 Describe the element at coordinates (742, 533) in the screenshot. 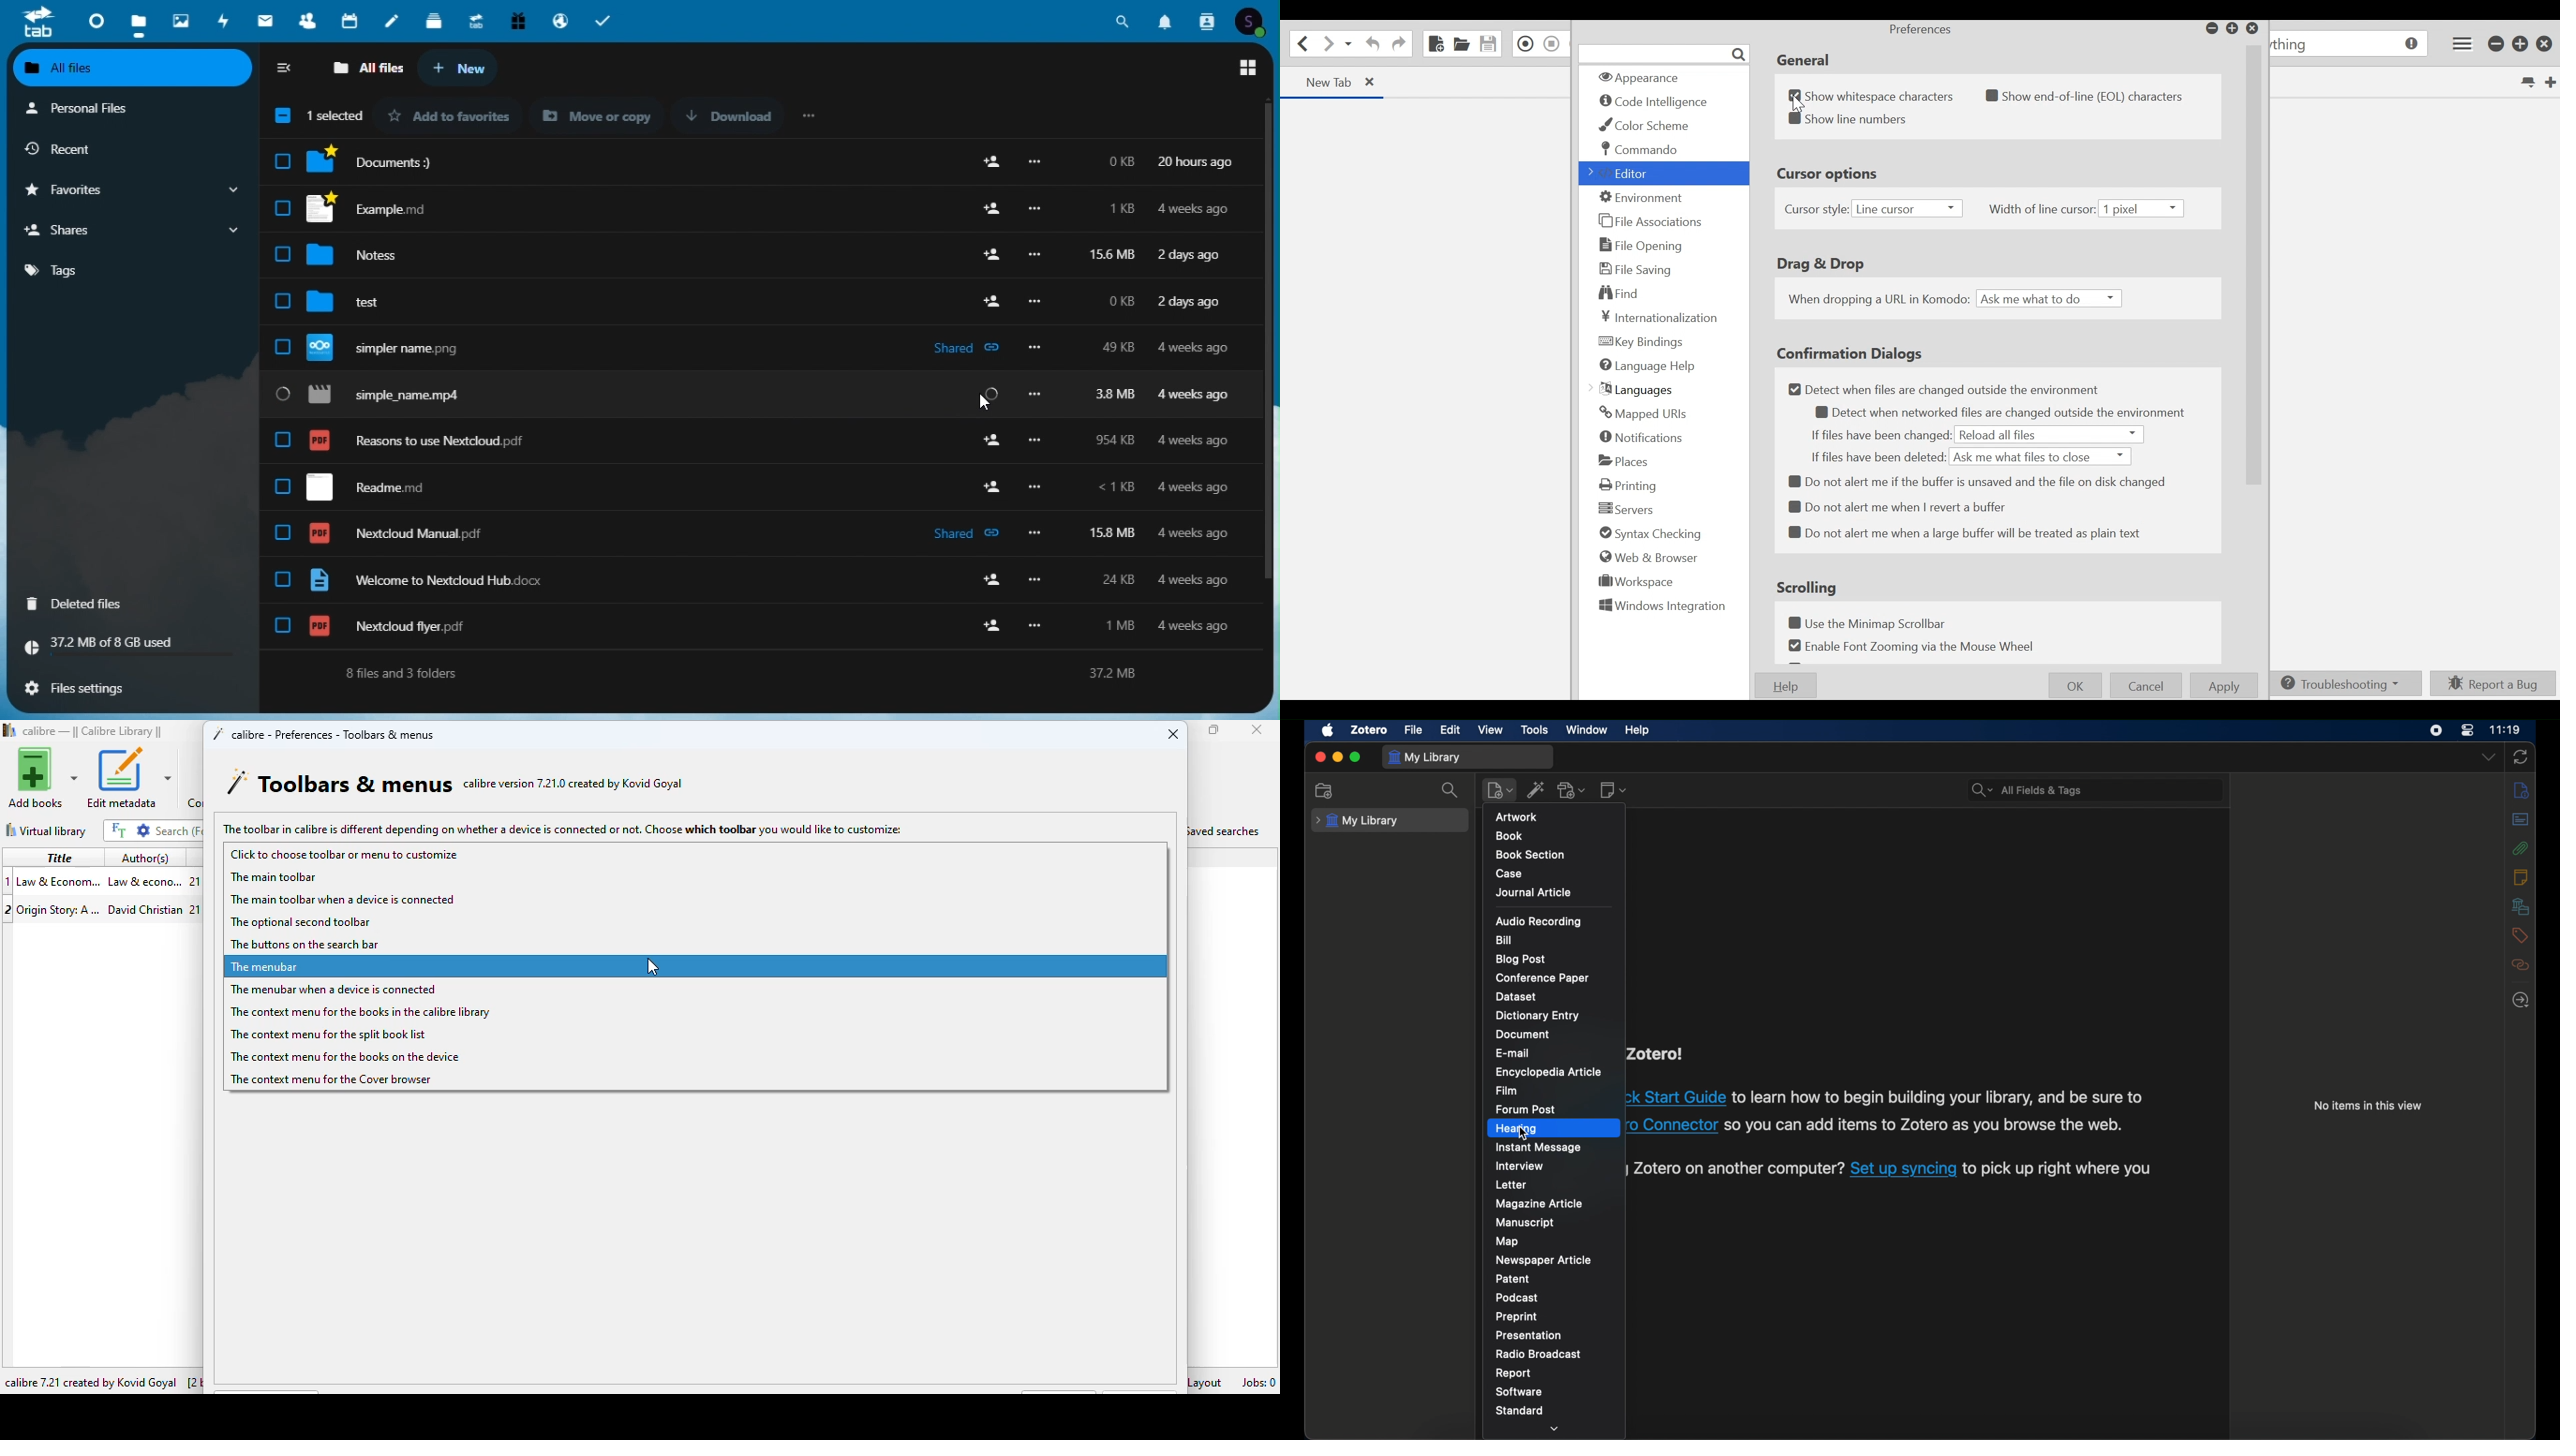

I see `Notebook.pdf` at that location.